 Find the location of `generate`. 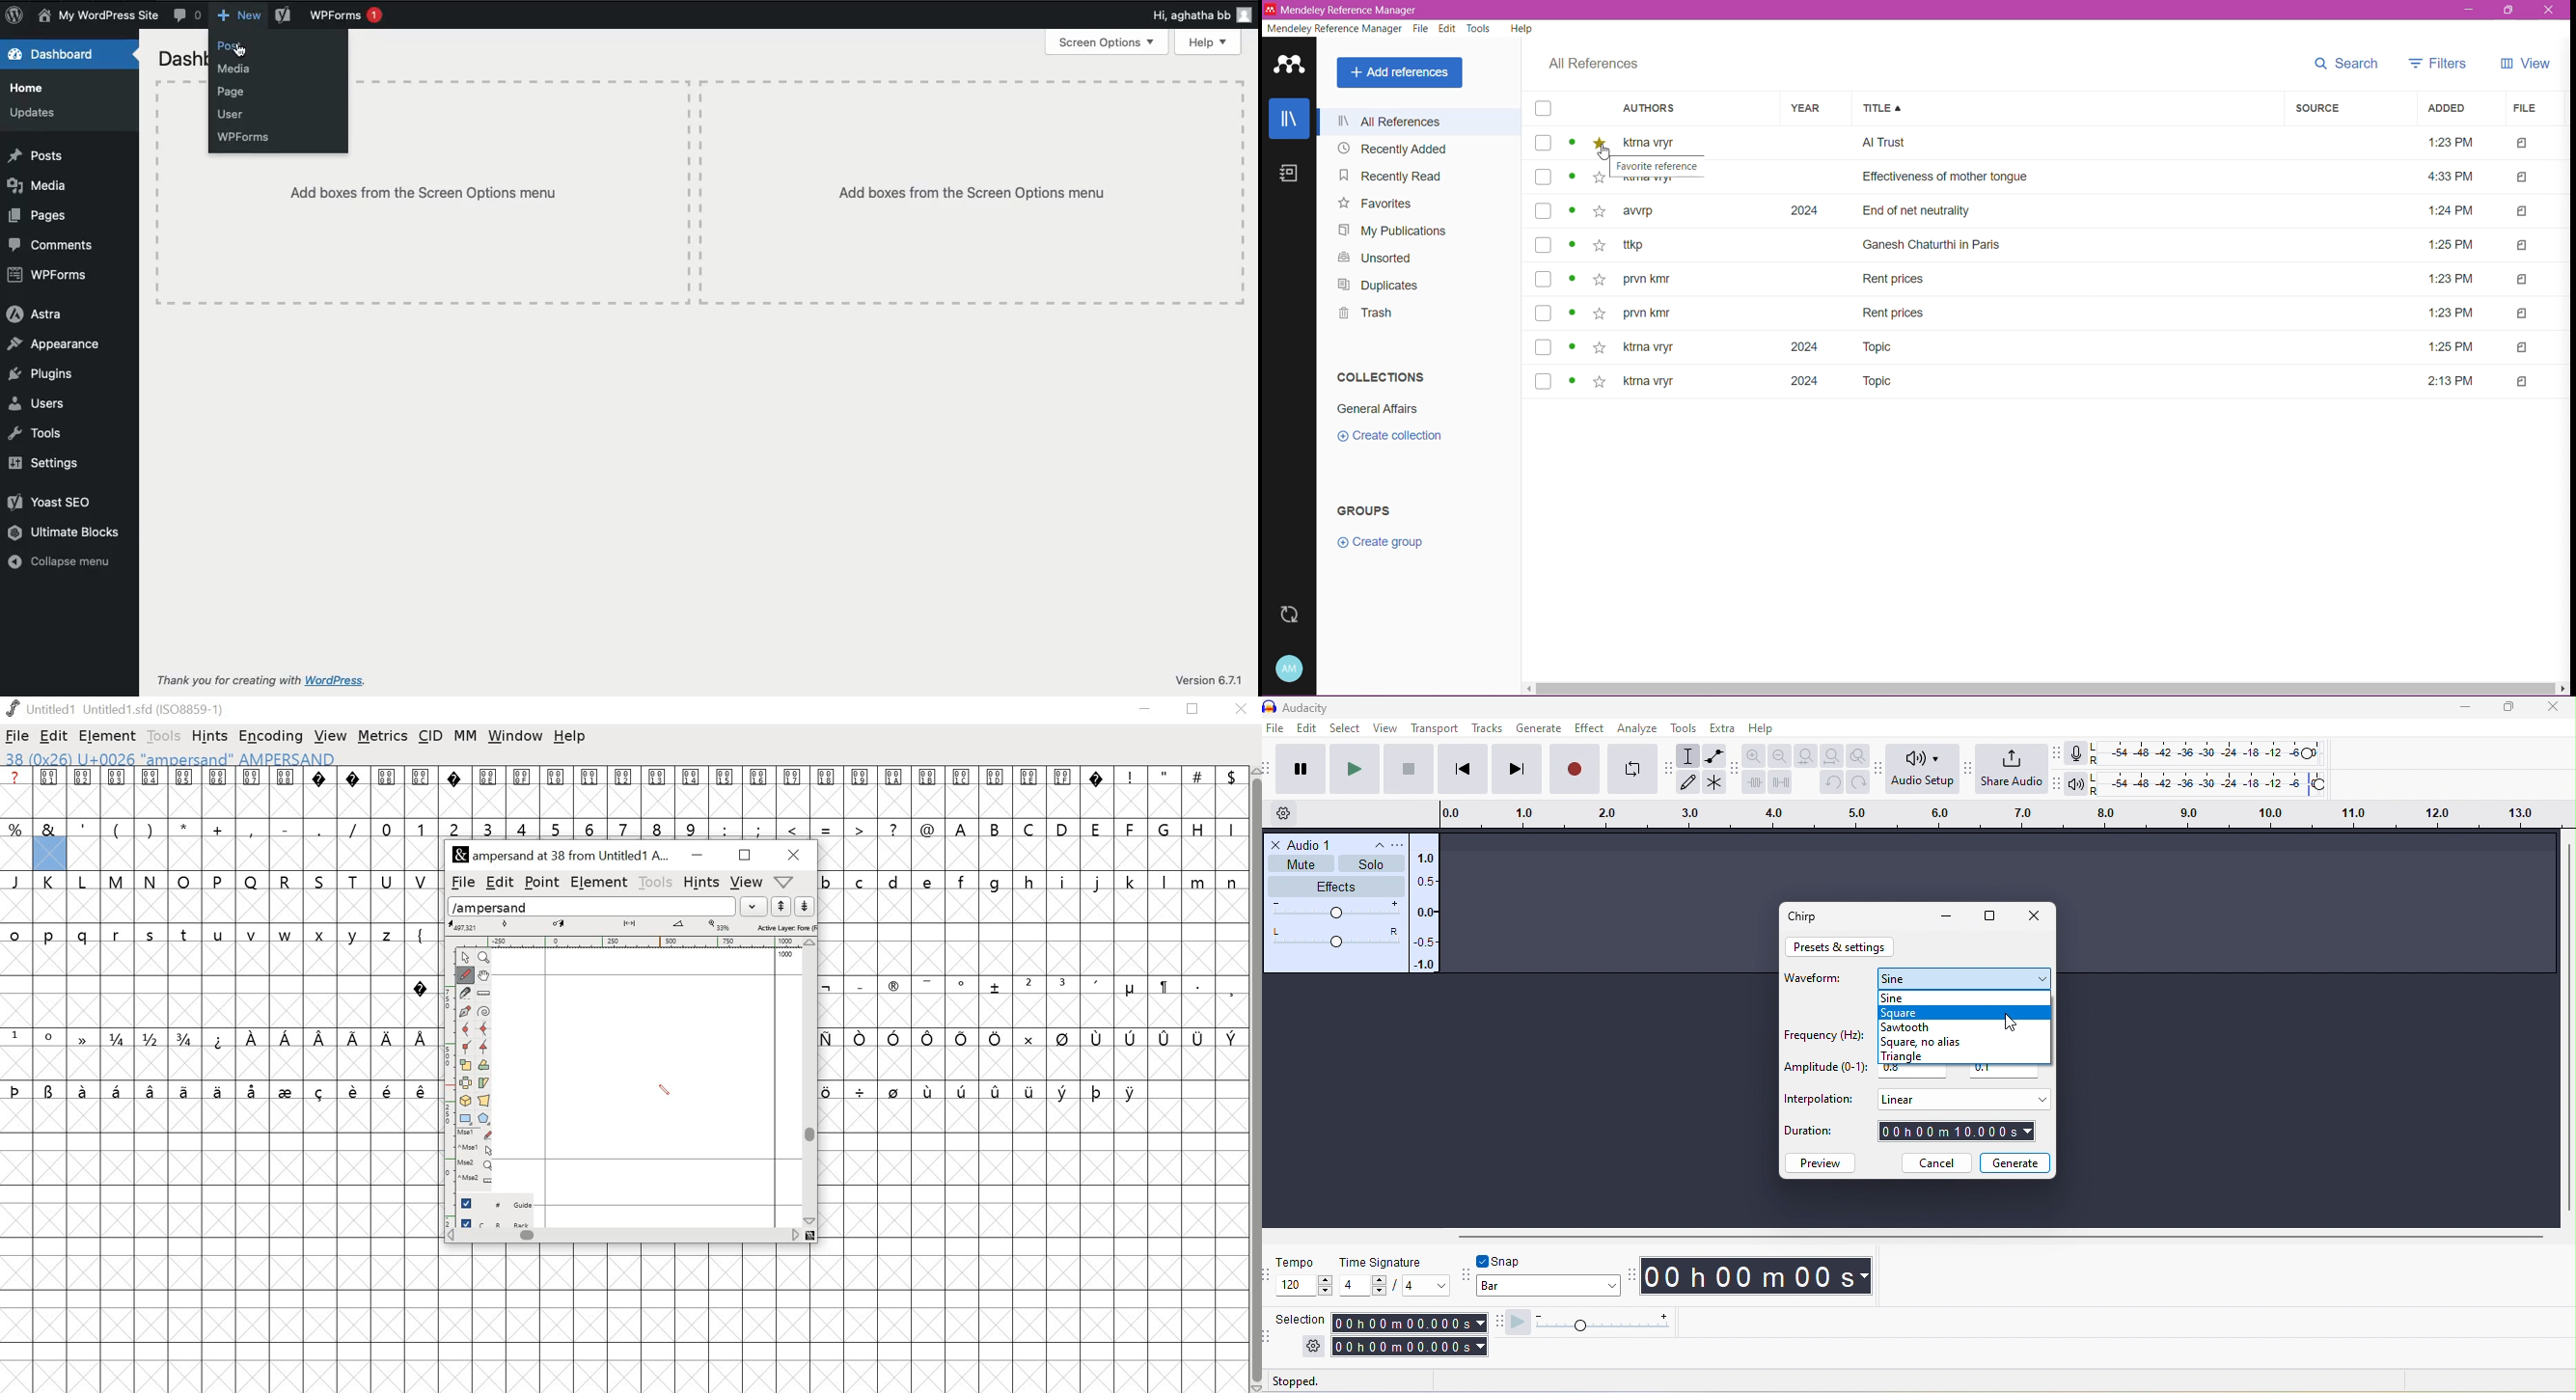

generate is located at coordinates (1538, 729).